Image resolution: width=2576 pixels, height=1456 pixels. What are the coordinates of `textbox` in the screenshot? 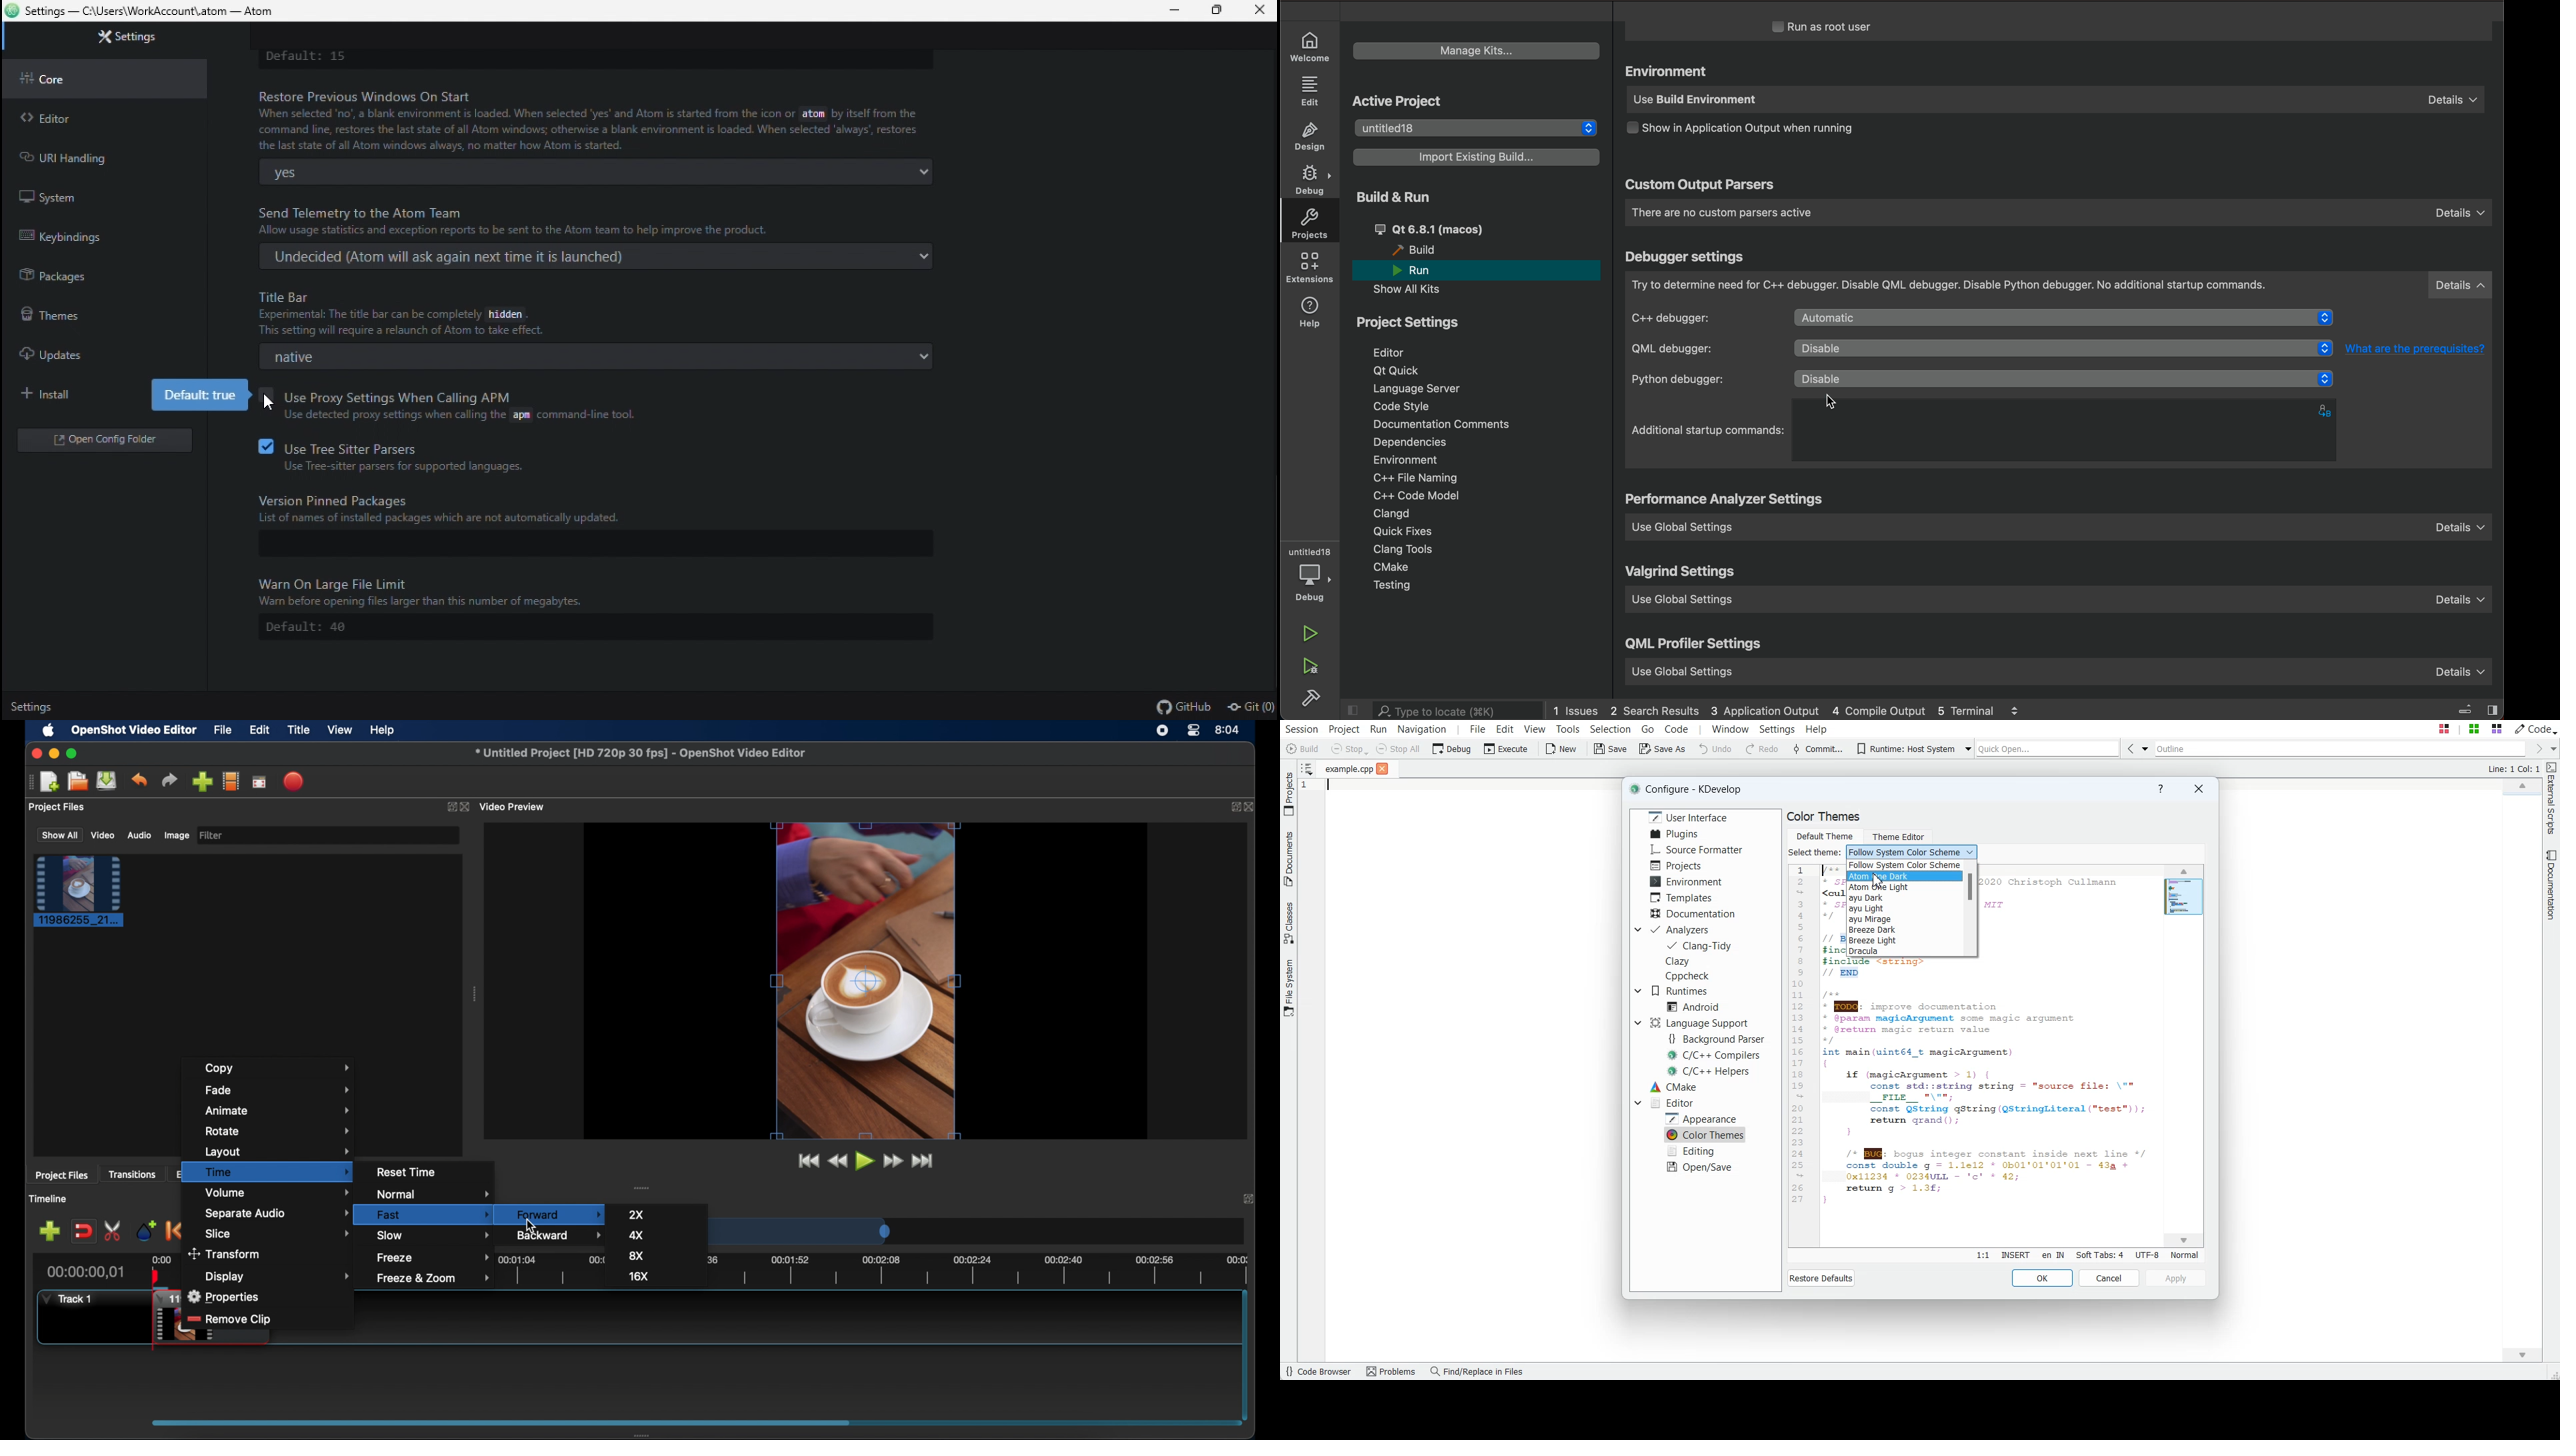 It's located at (573, 544).